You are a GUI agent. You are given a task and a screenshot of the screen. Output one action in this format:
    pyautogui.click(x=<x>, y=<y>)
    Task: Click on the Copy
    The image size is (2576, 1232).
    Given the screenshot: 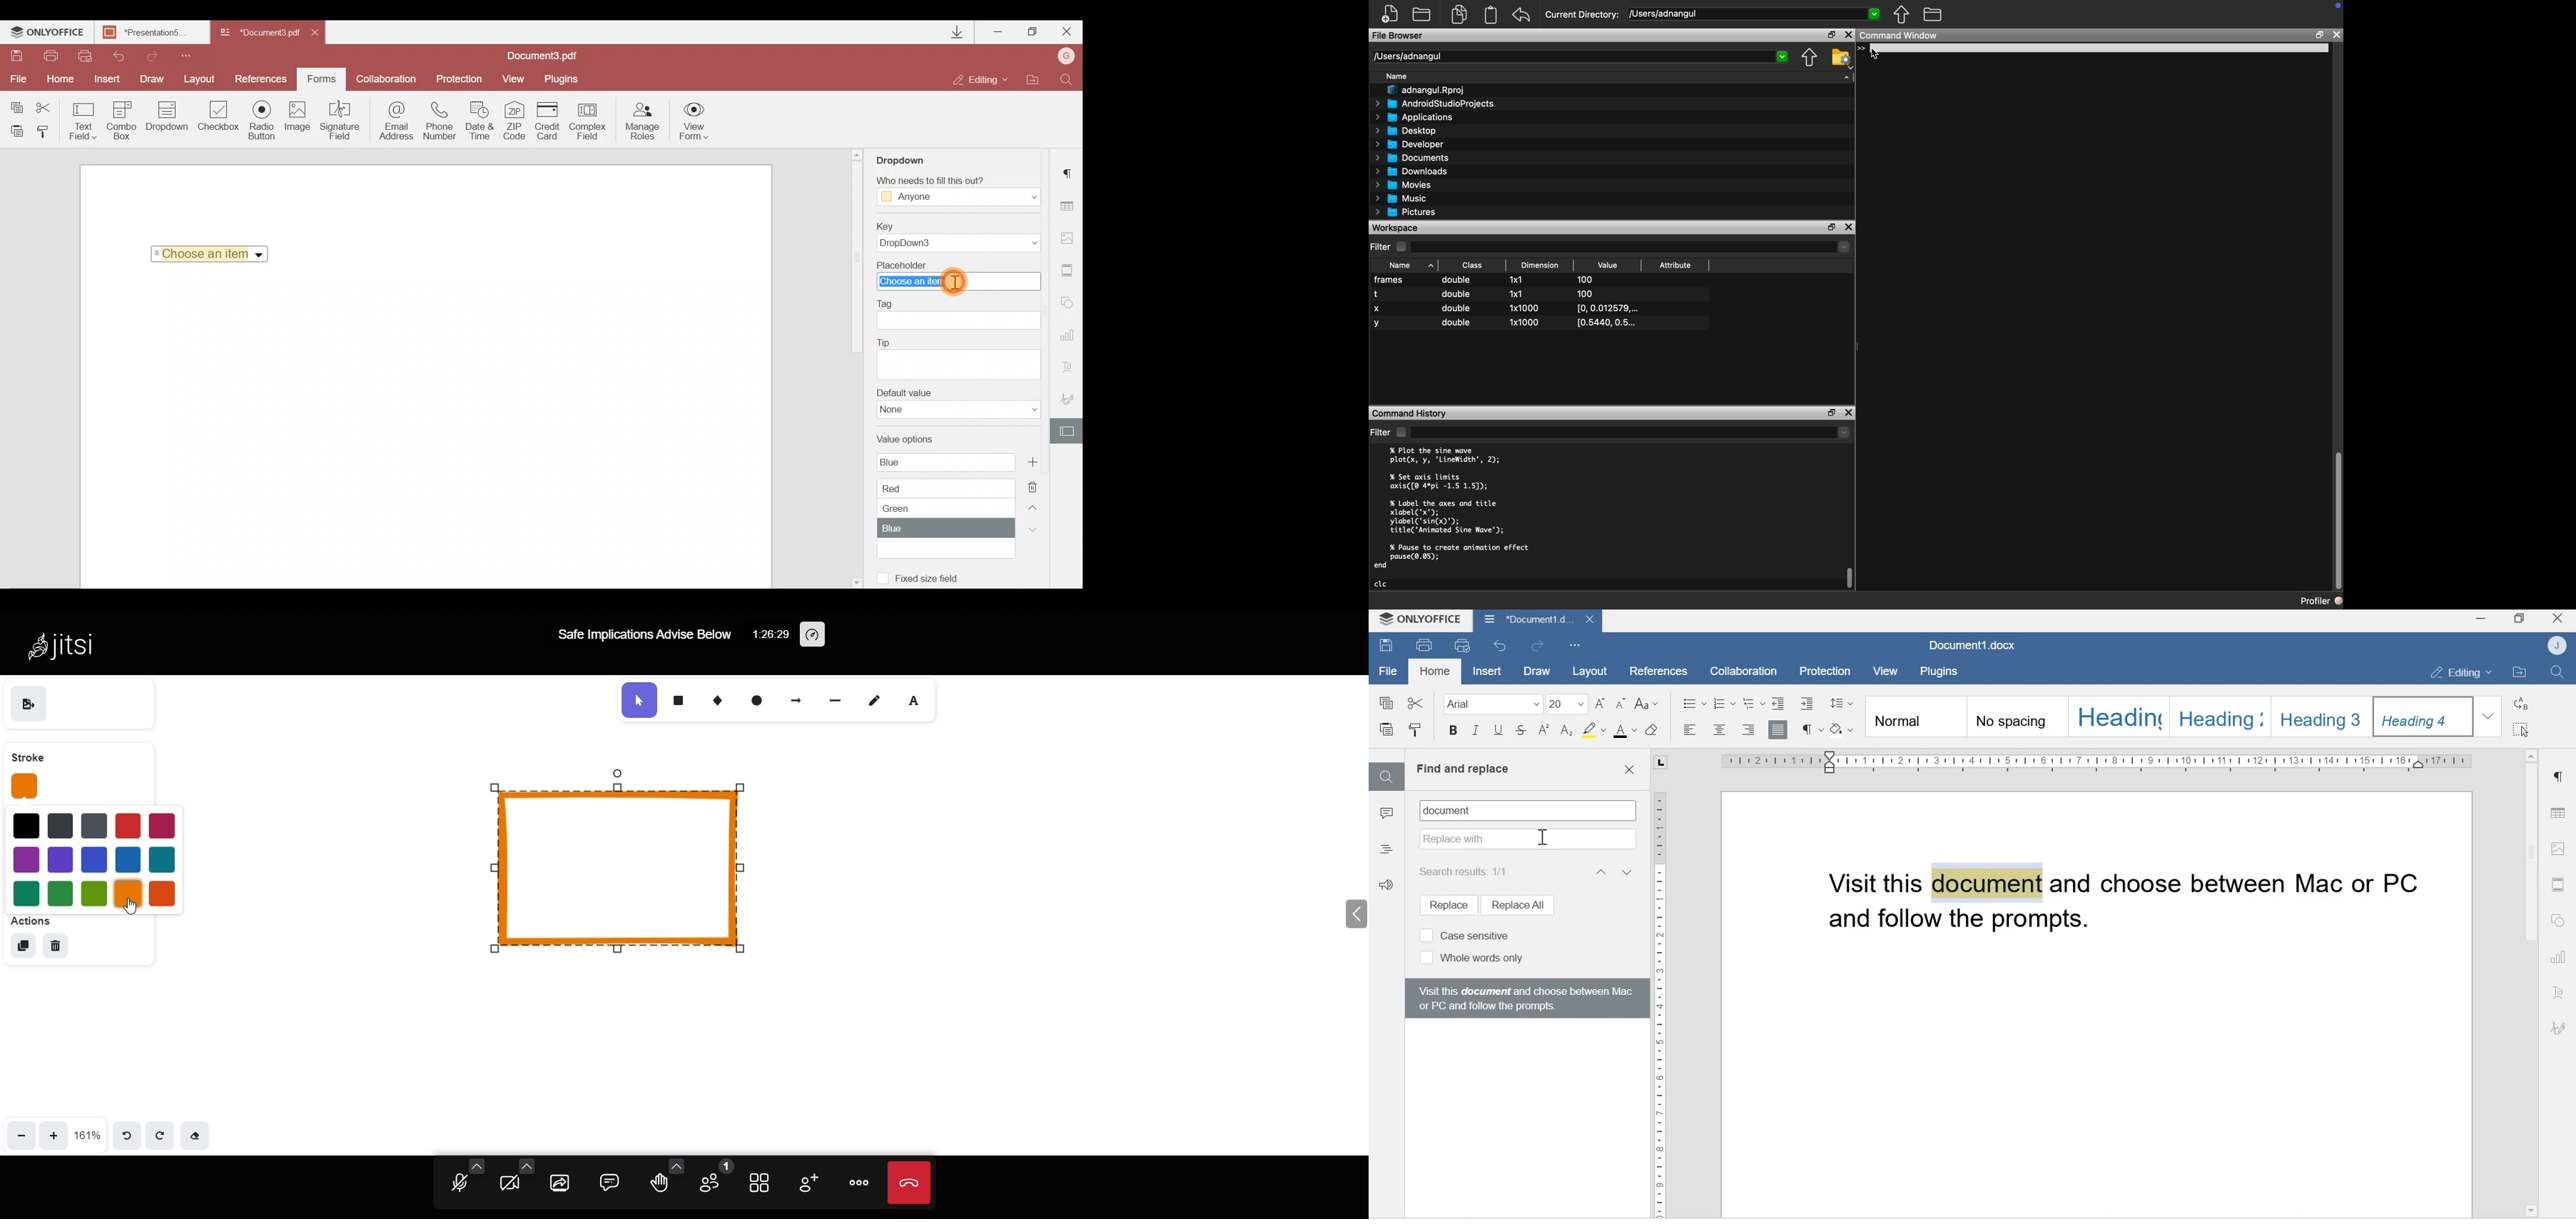 What is the action you would take?
    pyautogui.click(x=14, y=103)
    